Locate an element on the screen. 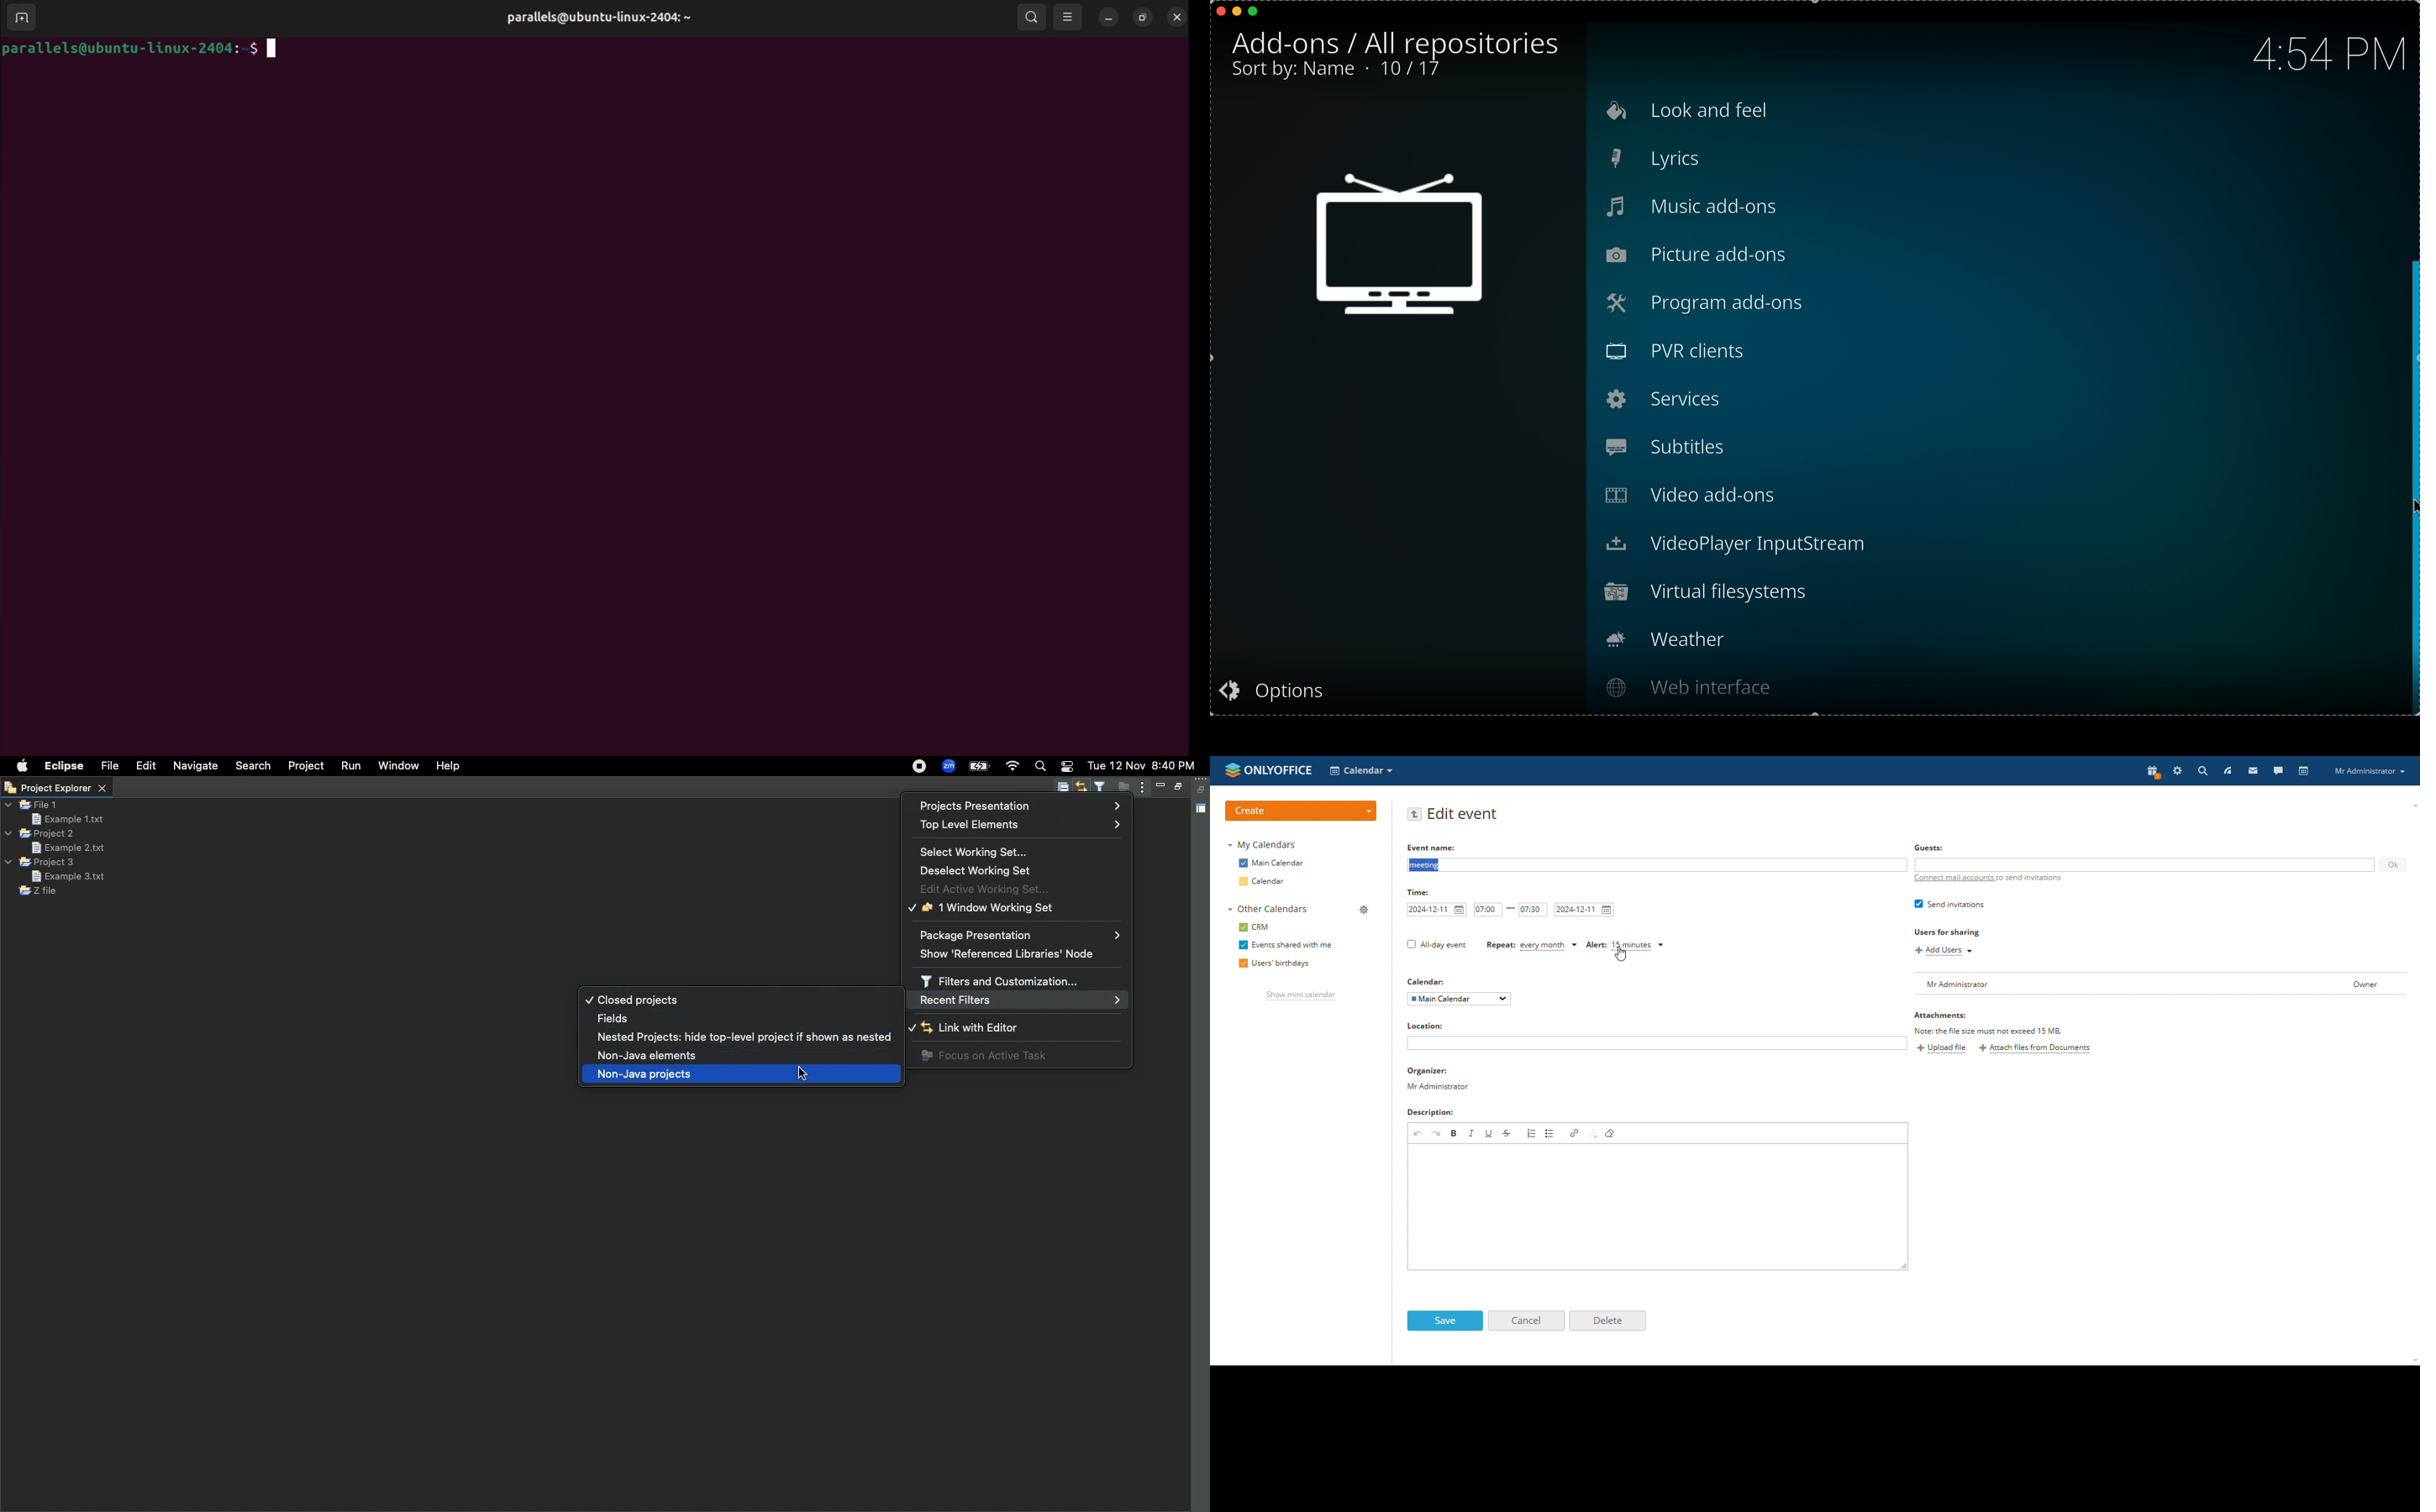 The width and height of the screenshot is (2436, 1512). program add-ons is located at coordinates (1728, 303).